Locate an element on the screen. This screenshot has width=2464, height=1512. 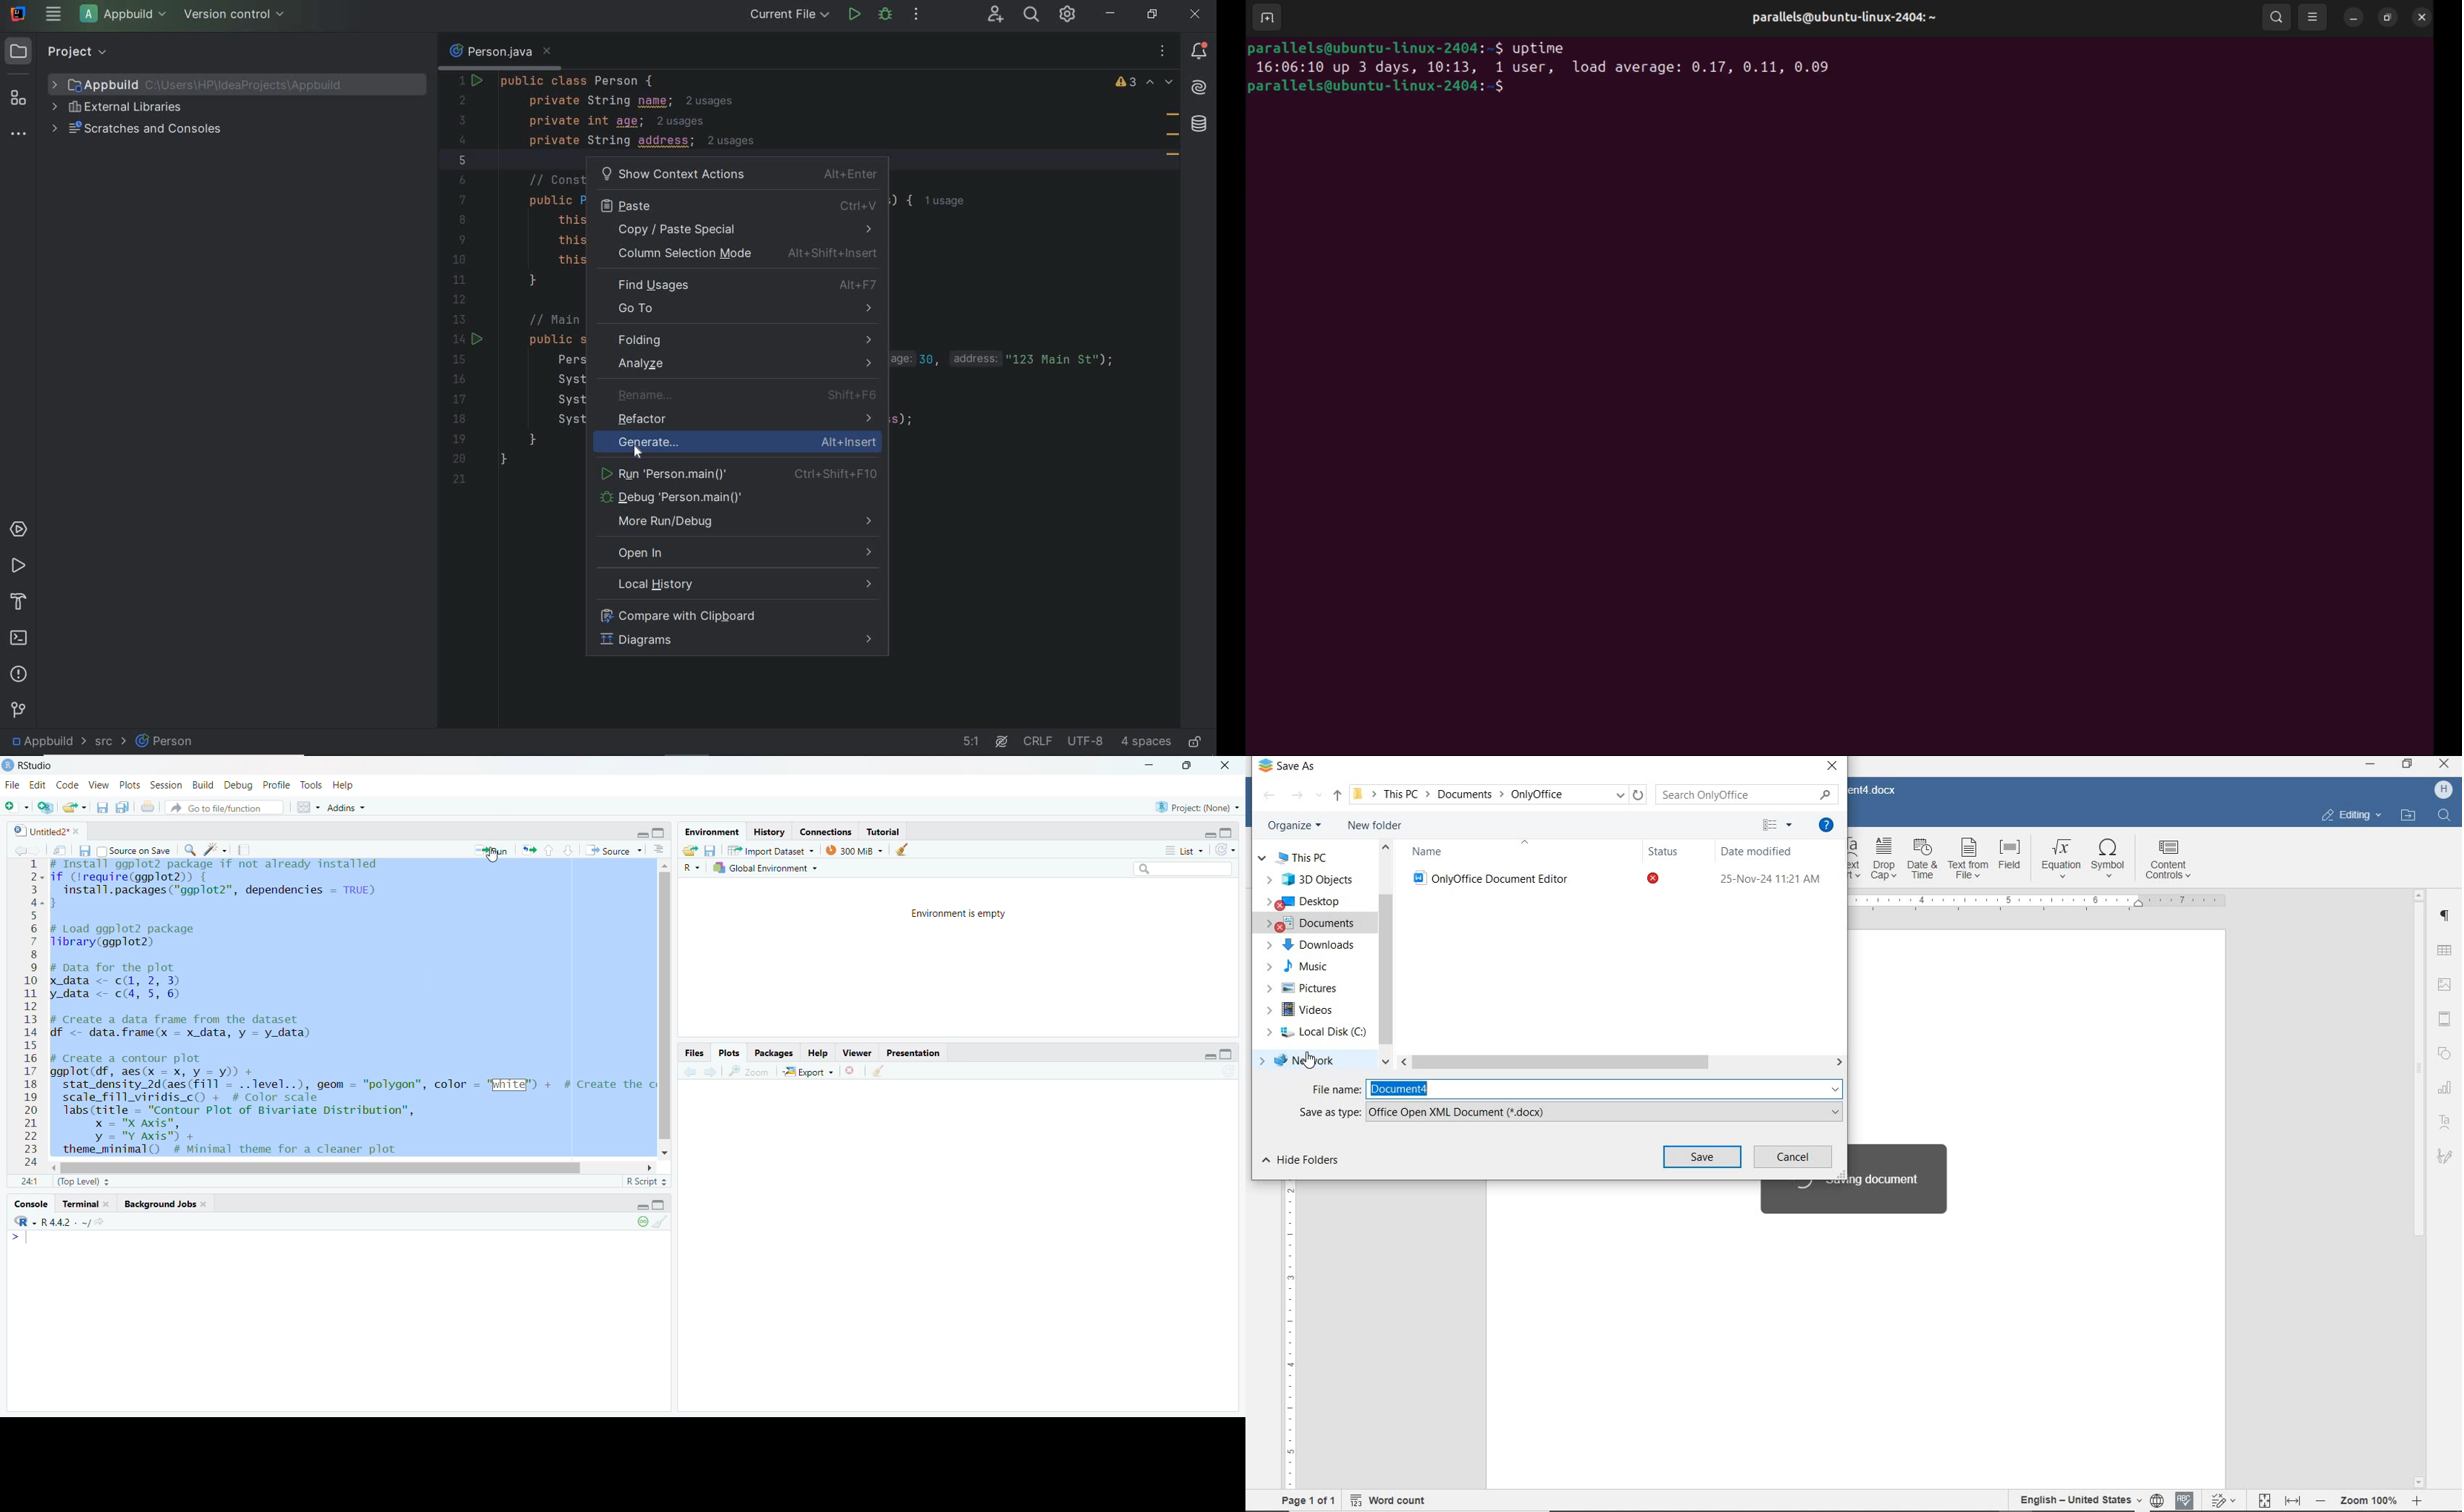
minimize is located at coordinates (1110, 13).